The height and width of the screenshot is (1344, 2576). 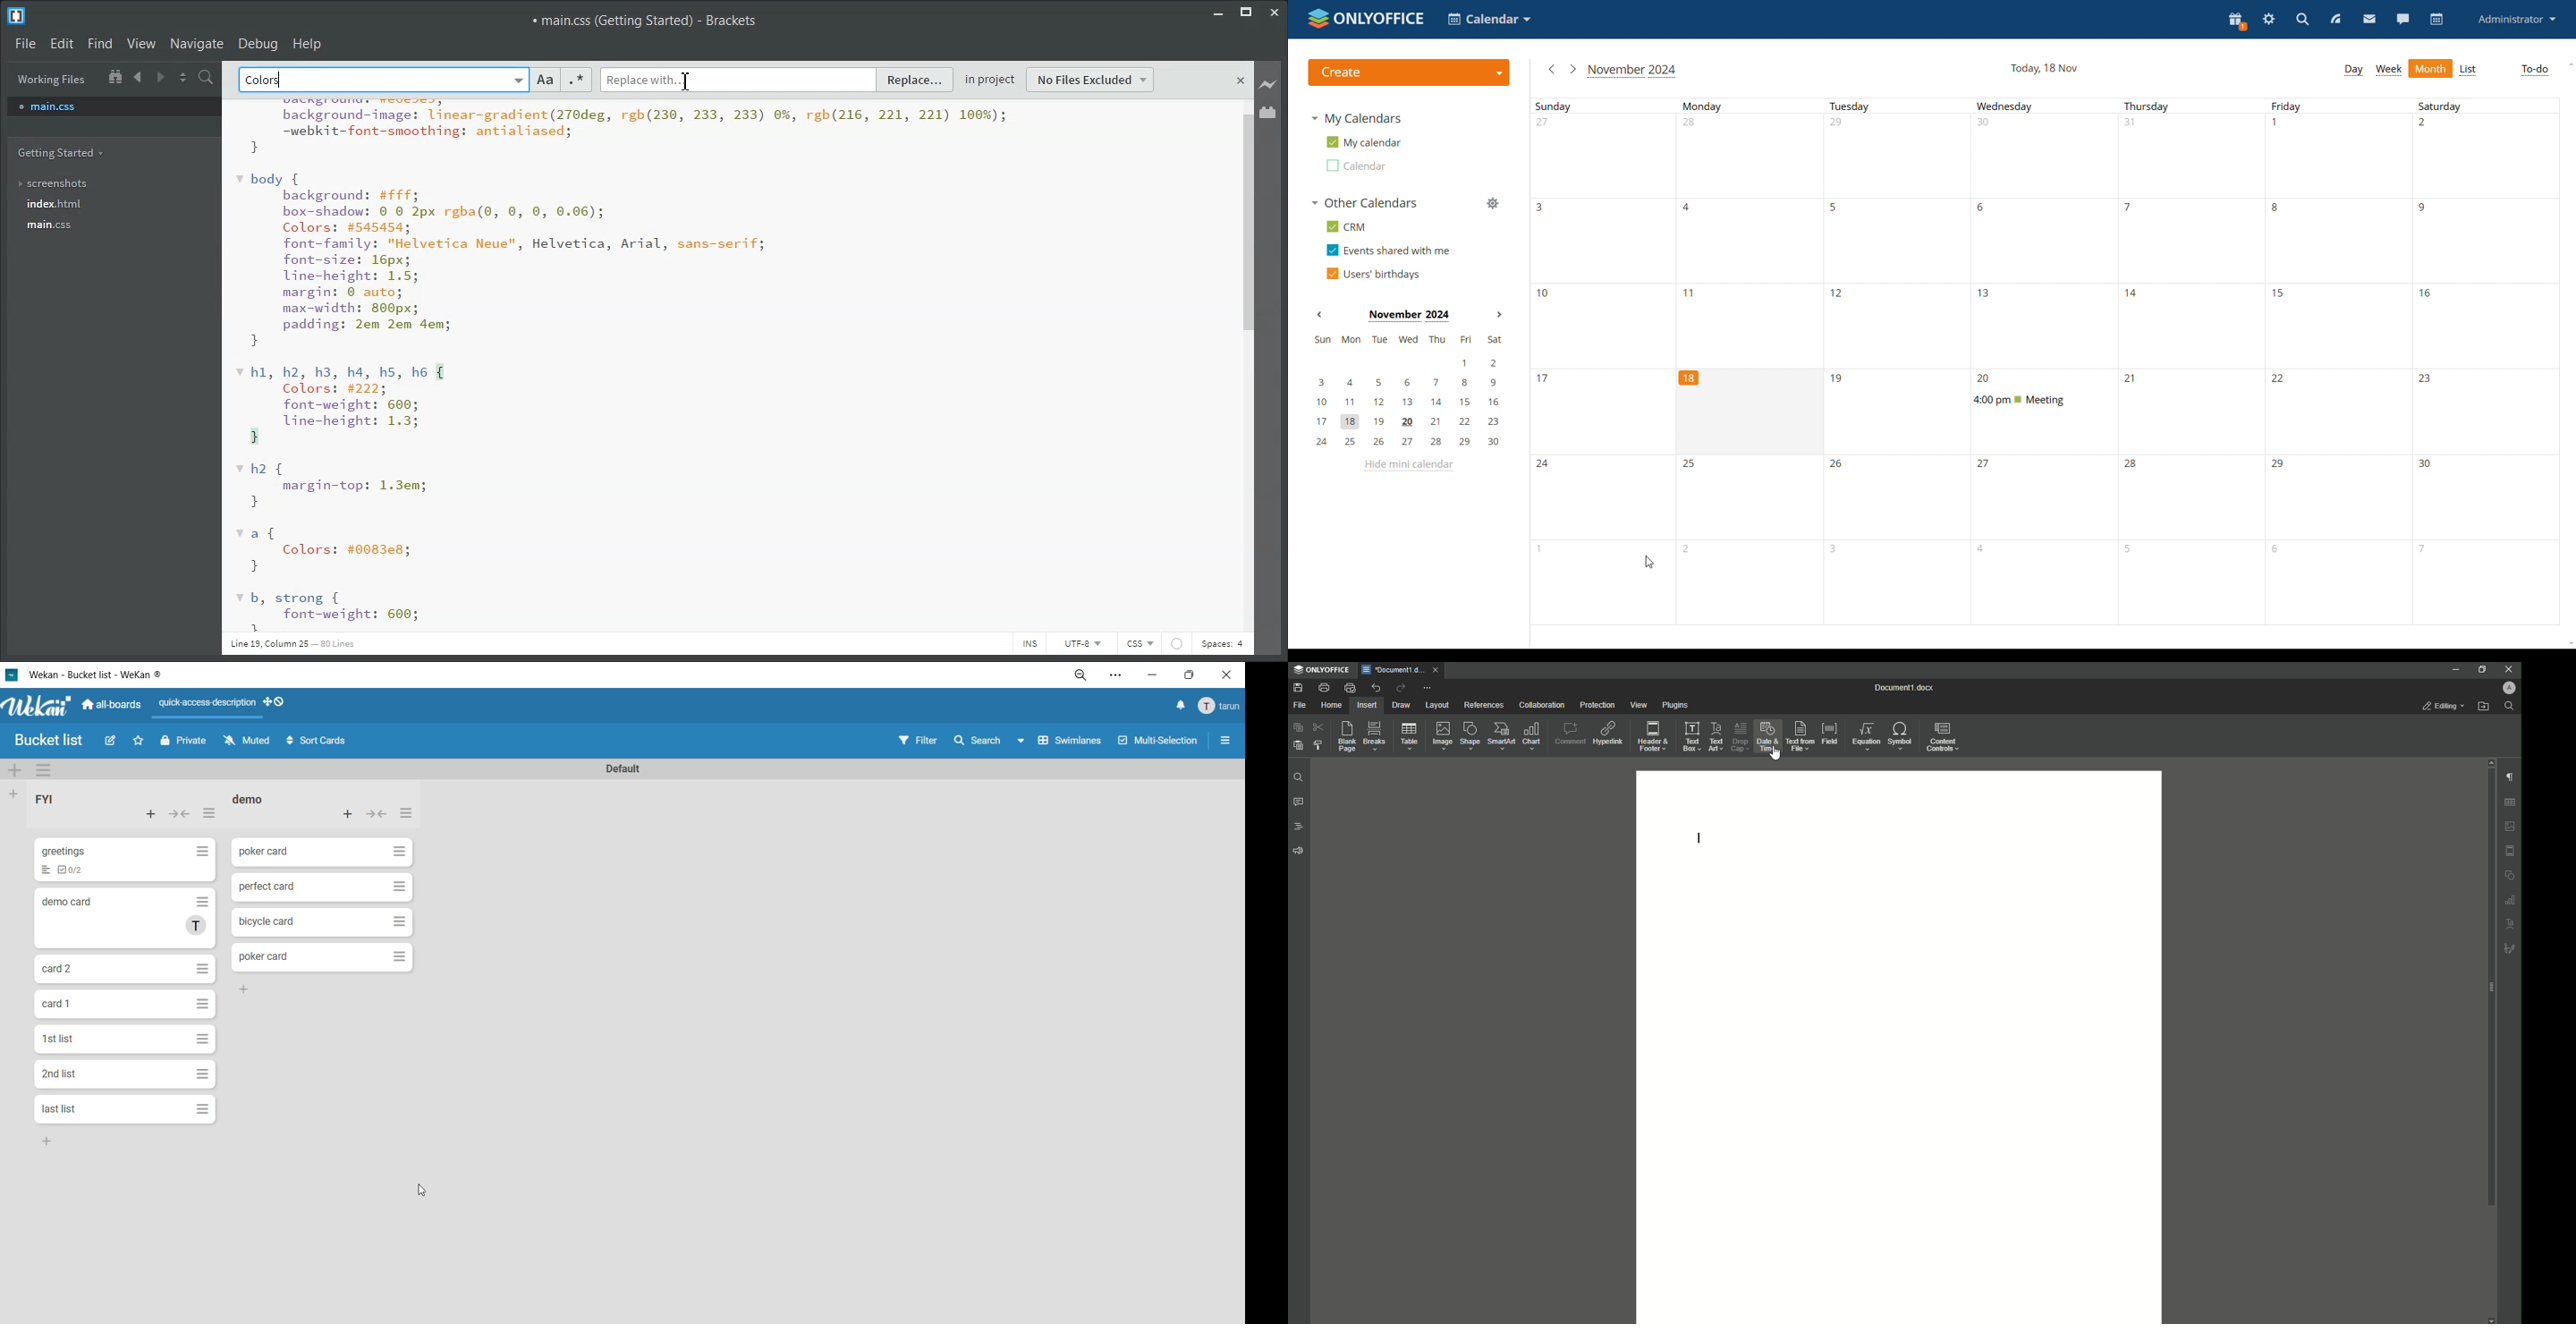 I want to click on muted, so click(x=249, y=743).